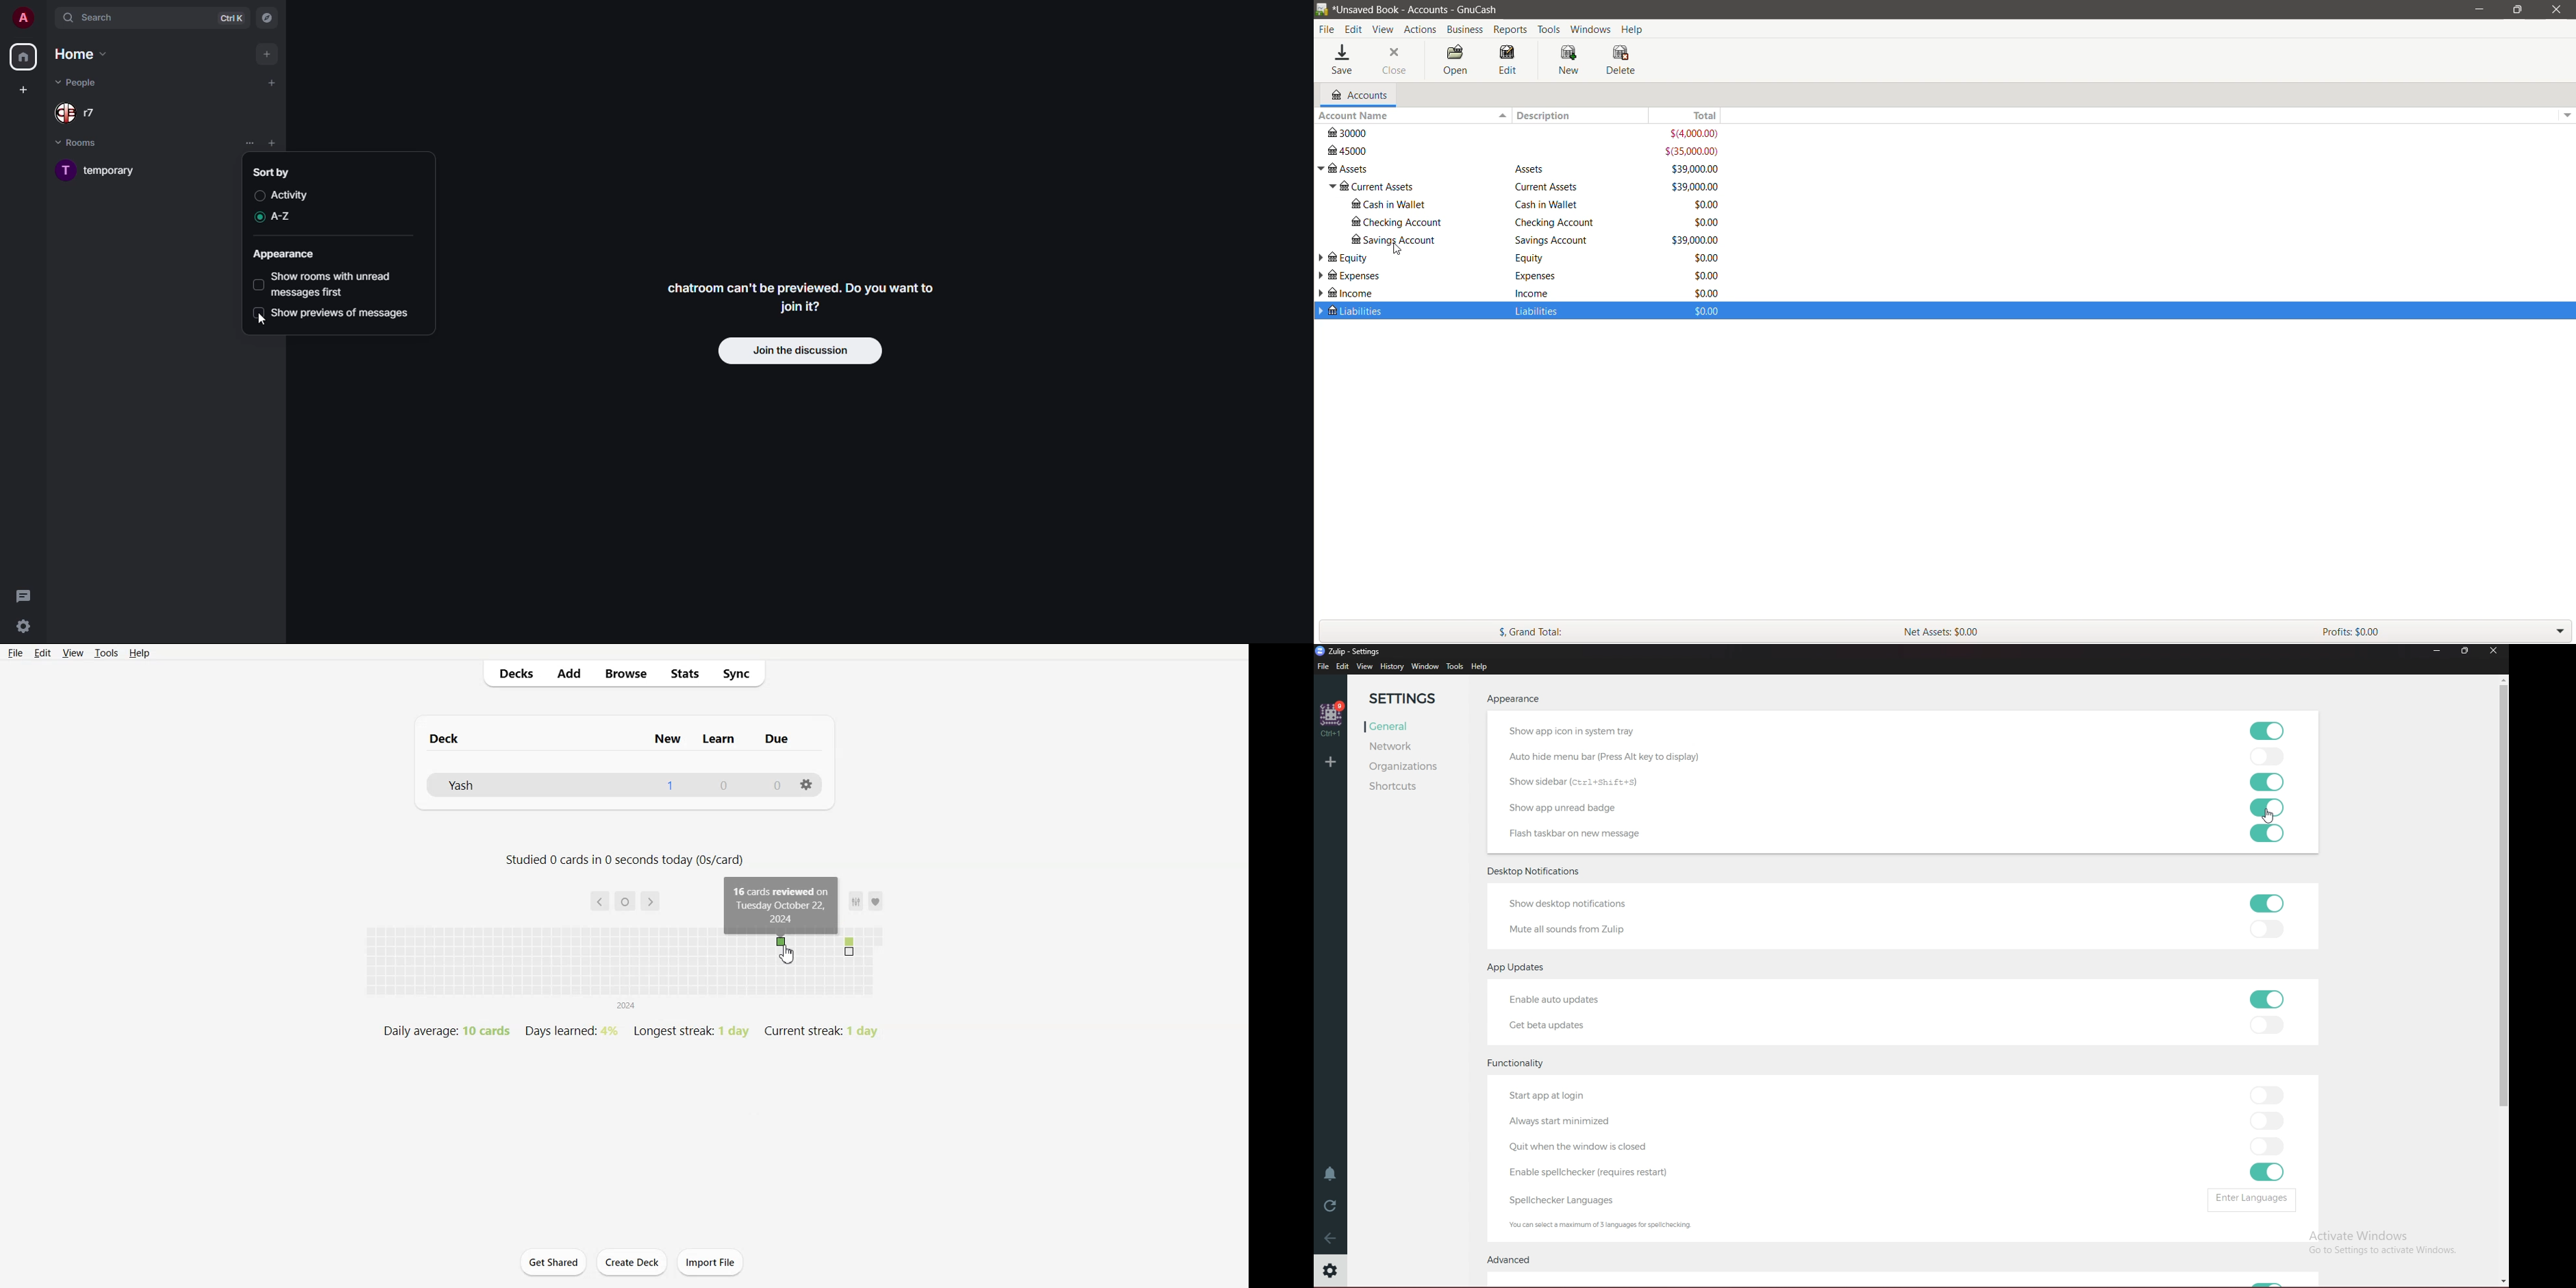 This screenshot has width=2576, height=1288. Describe the element at coordinates (139, 653) in the screenshot. I see `Help` at that location.